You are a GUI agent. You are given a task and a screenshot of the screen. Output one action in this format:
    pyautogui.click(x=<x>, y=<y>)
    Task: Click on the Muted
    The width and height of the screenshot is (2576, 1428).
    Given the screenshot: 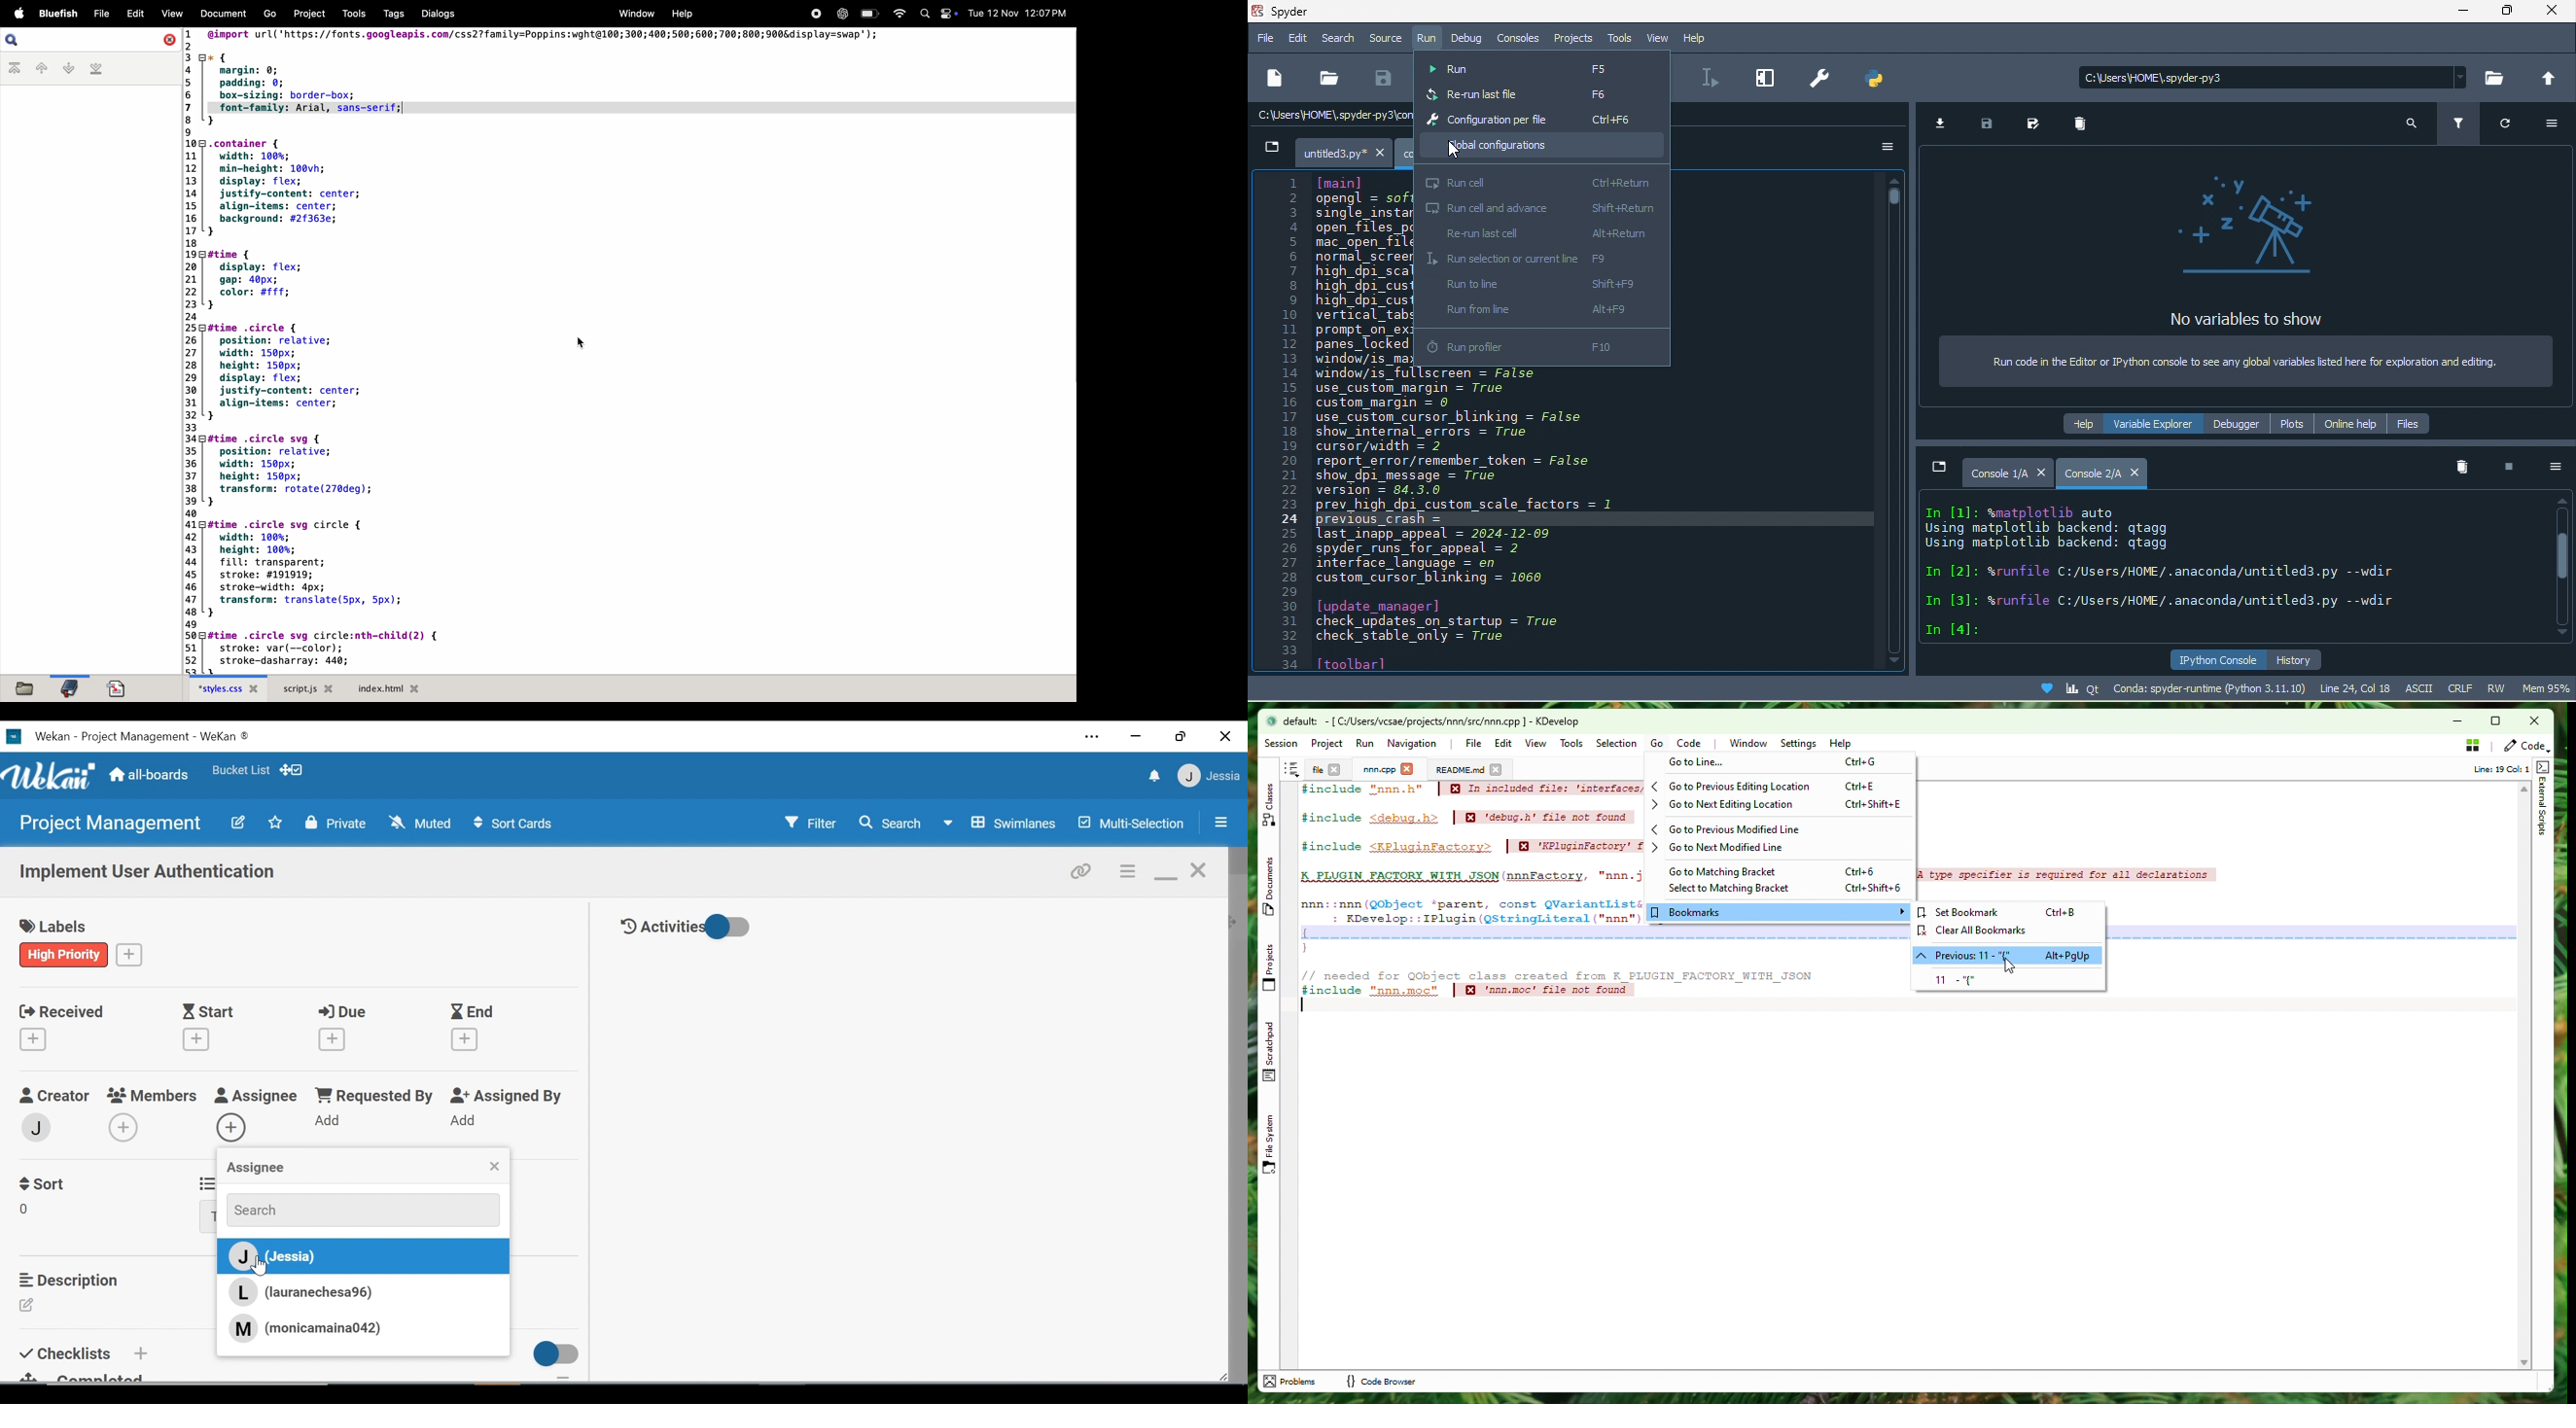 What is the action you would take?
    pyautogui.click(x=423, y=822)
    